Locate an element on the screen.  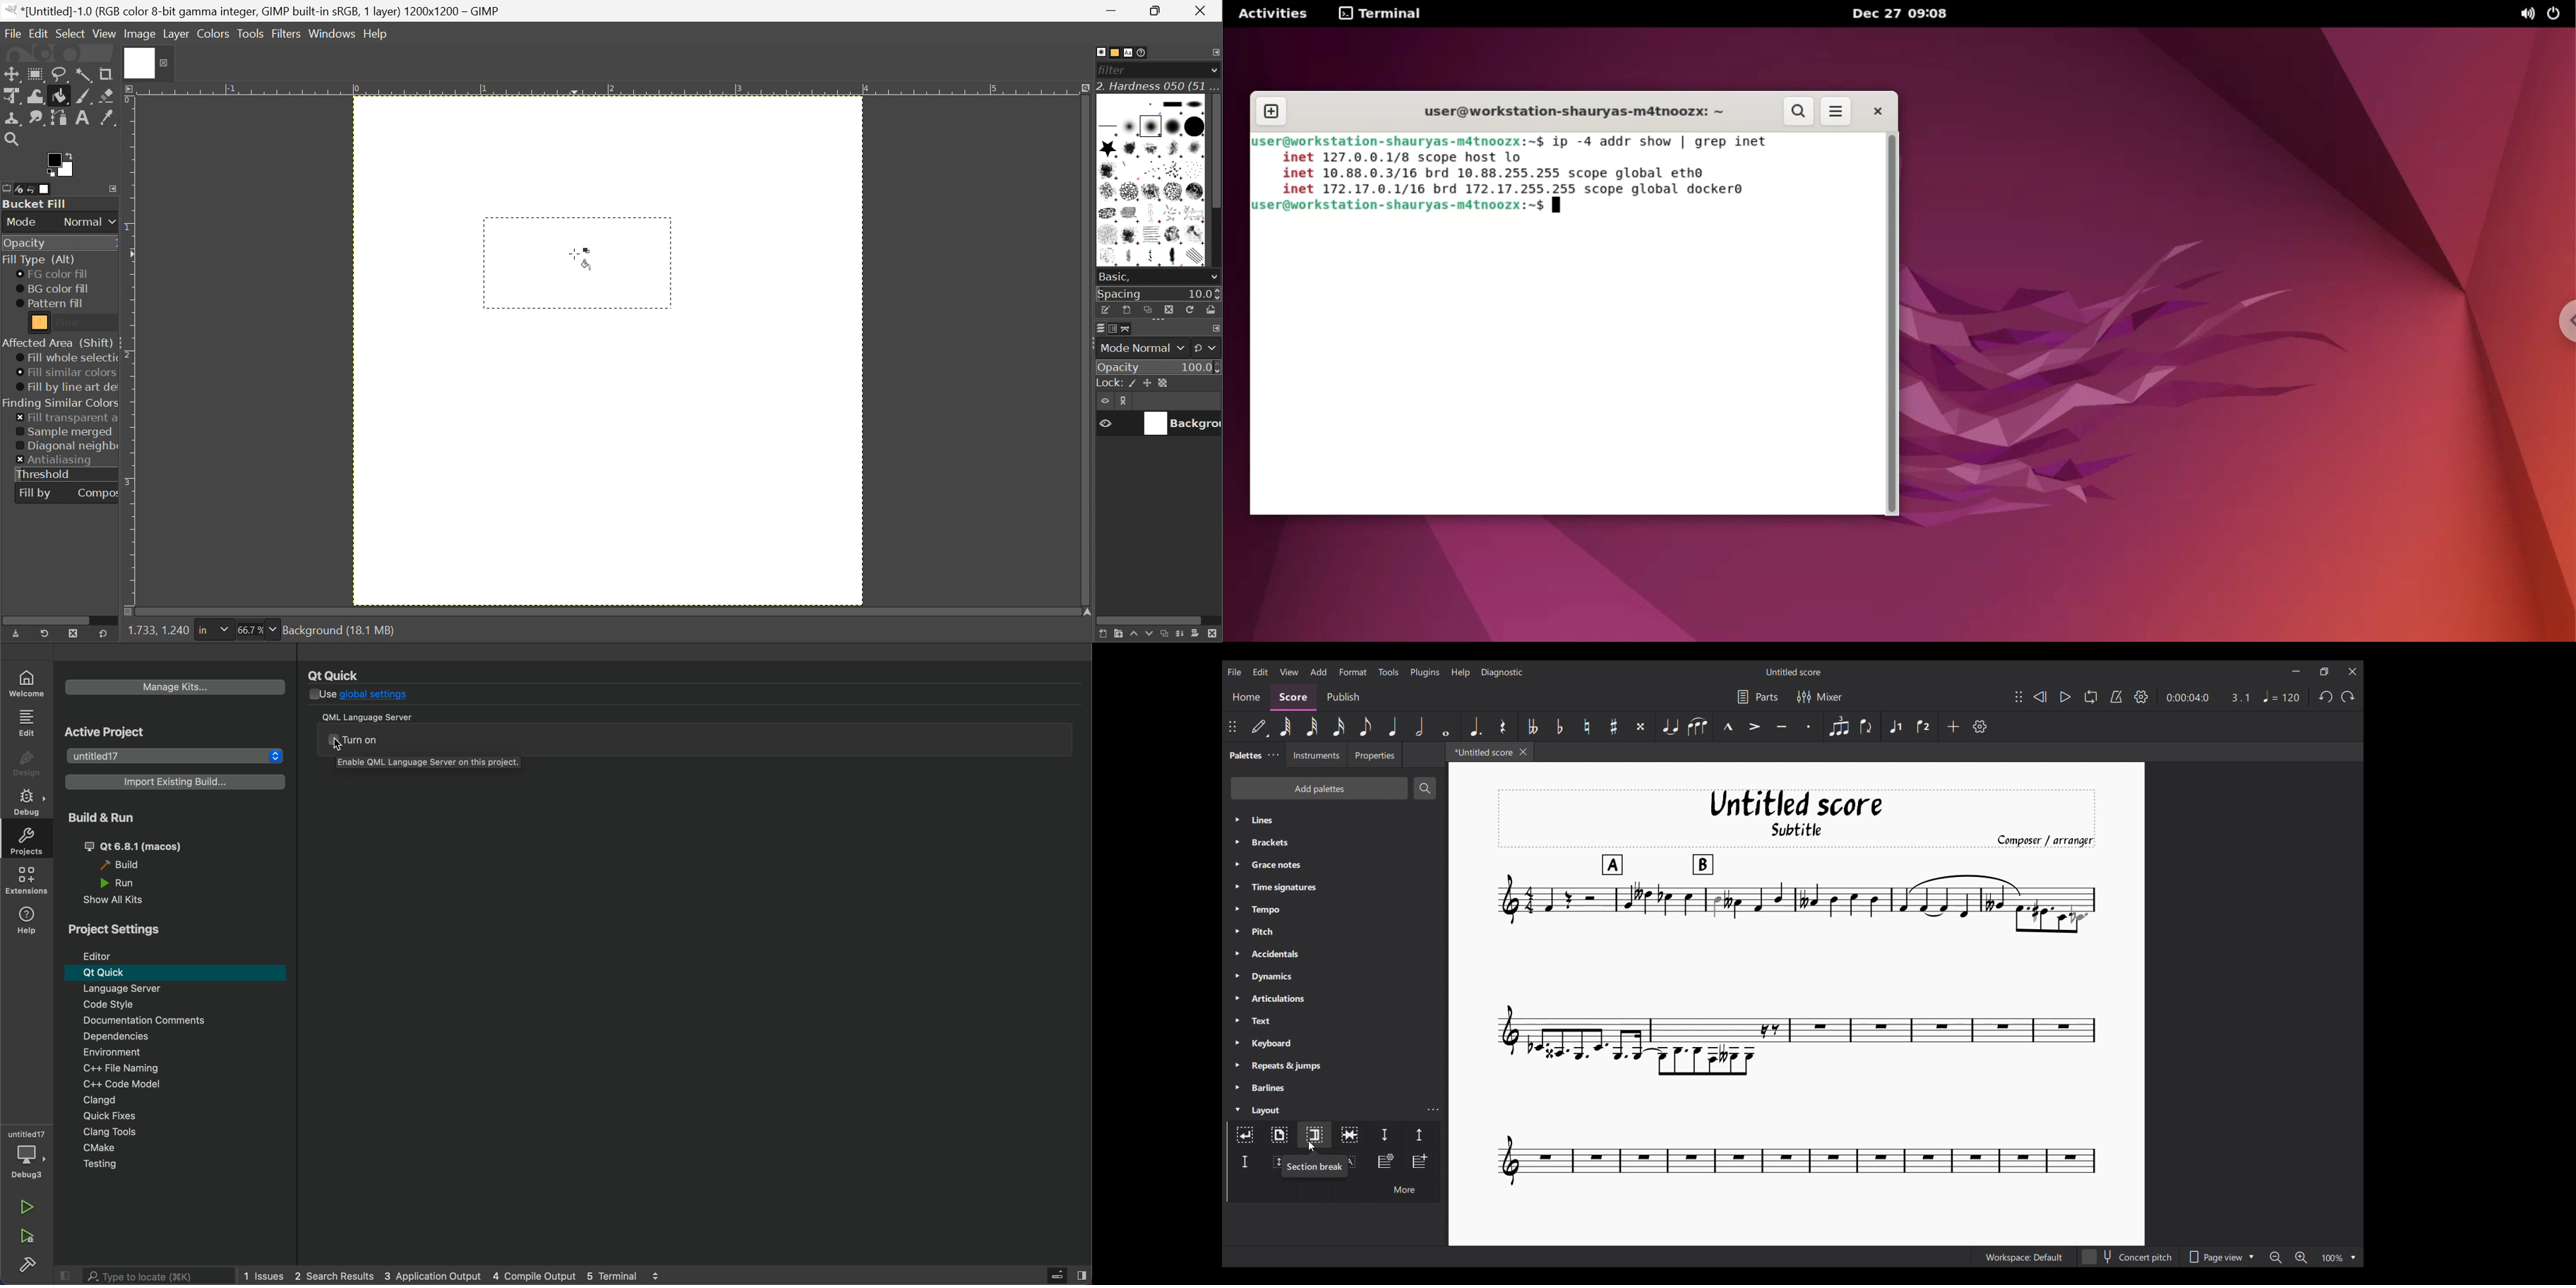
More options is located at coordinates (1403, 1188).